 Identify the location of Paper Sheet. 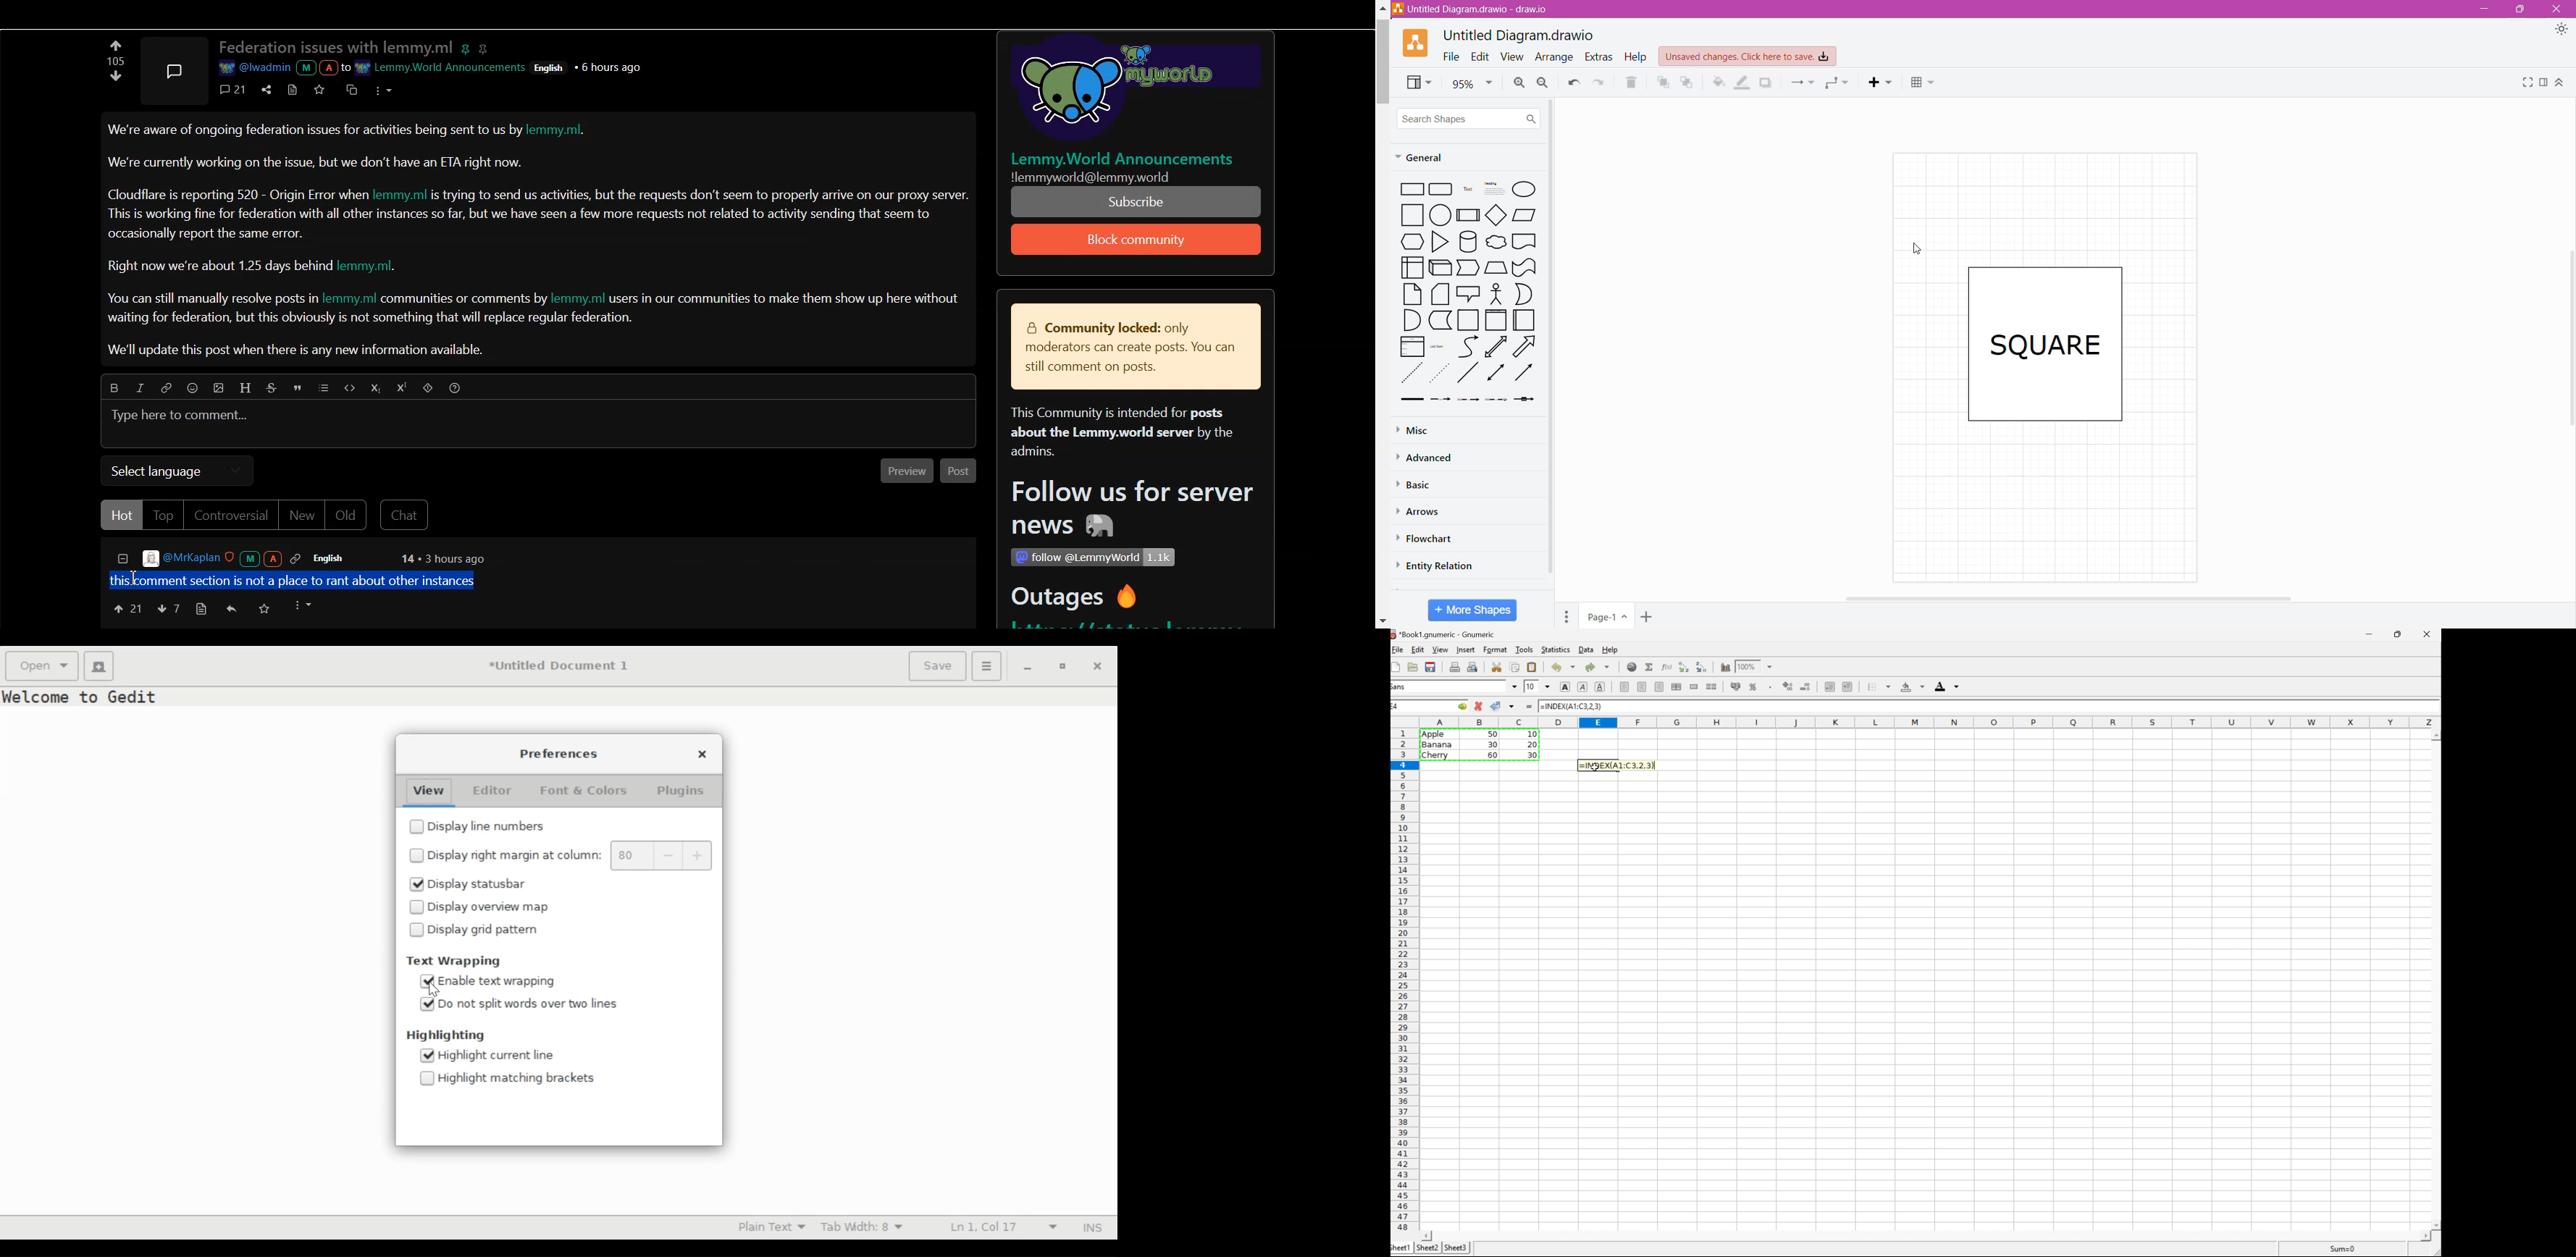
(1410, 294).